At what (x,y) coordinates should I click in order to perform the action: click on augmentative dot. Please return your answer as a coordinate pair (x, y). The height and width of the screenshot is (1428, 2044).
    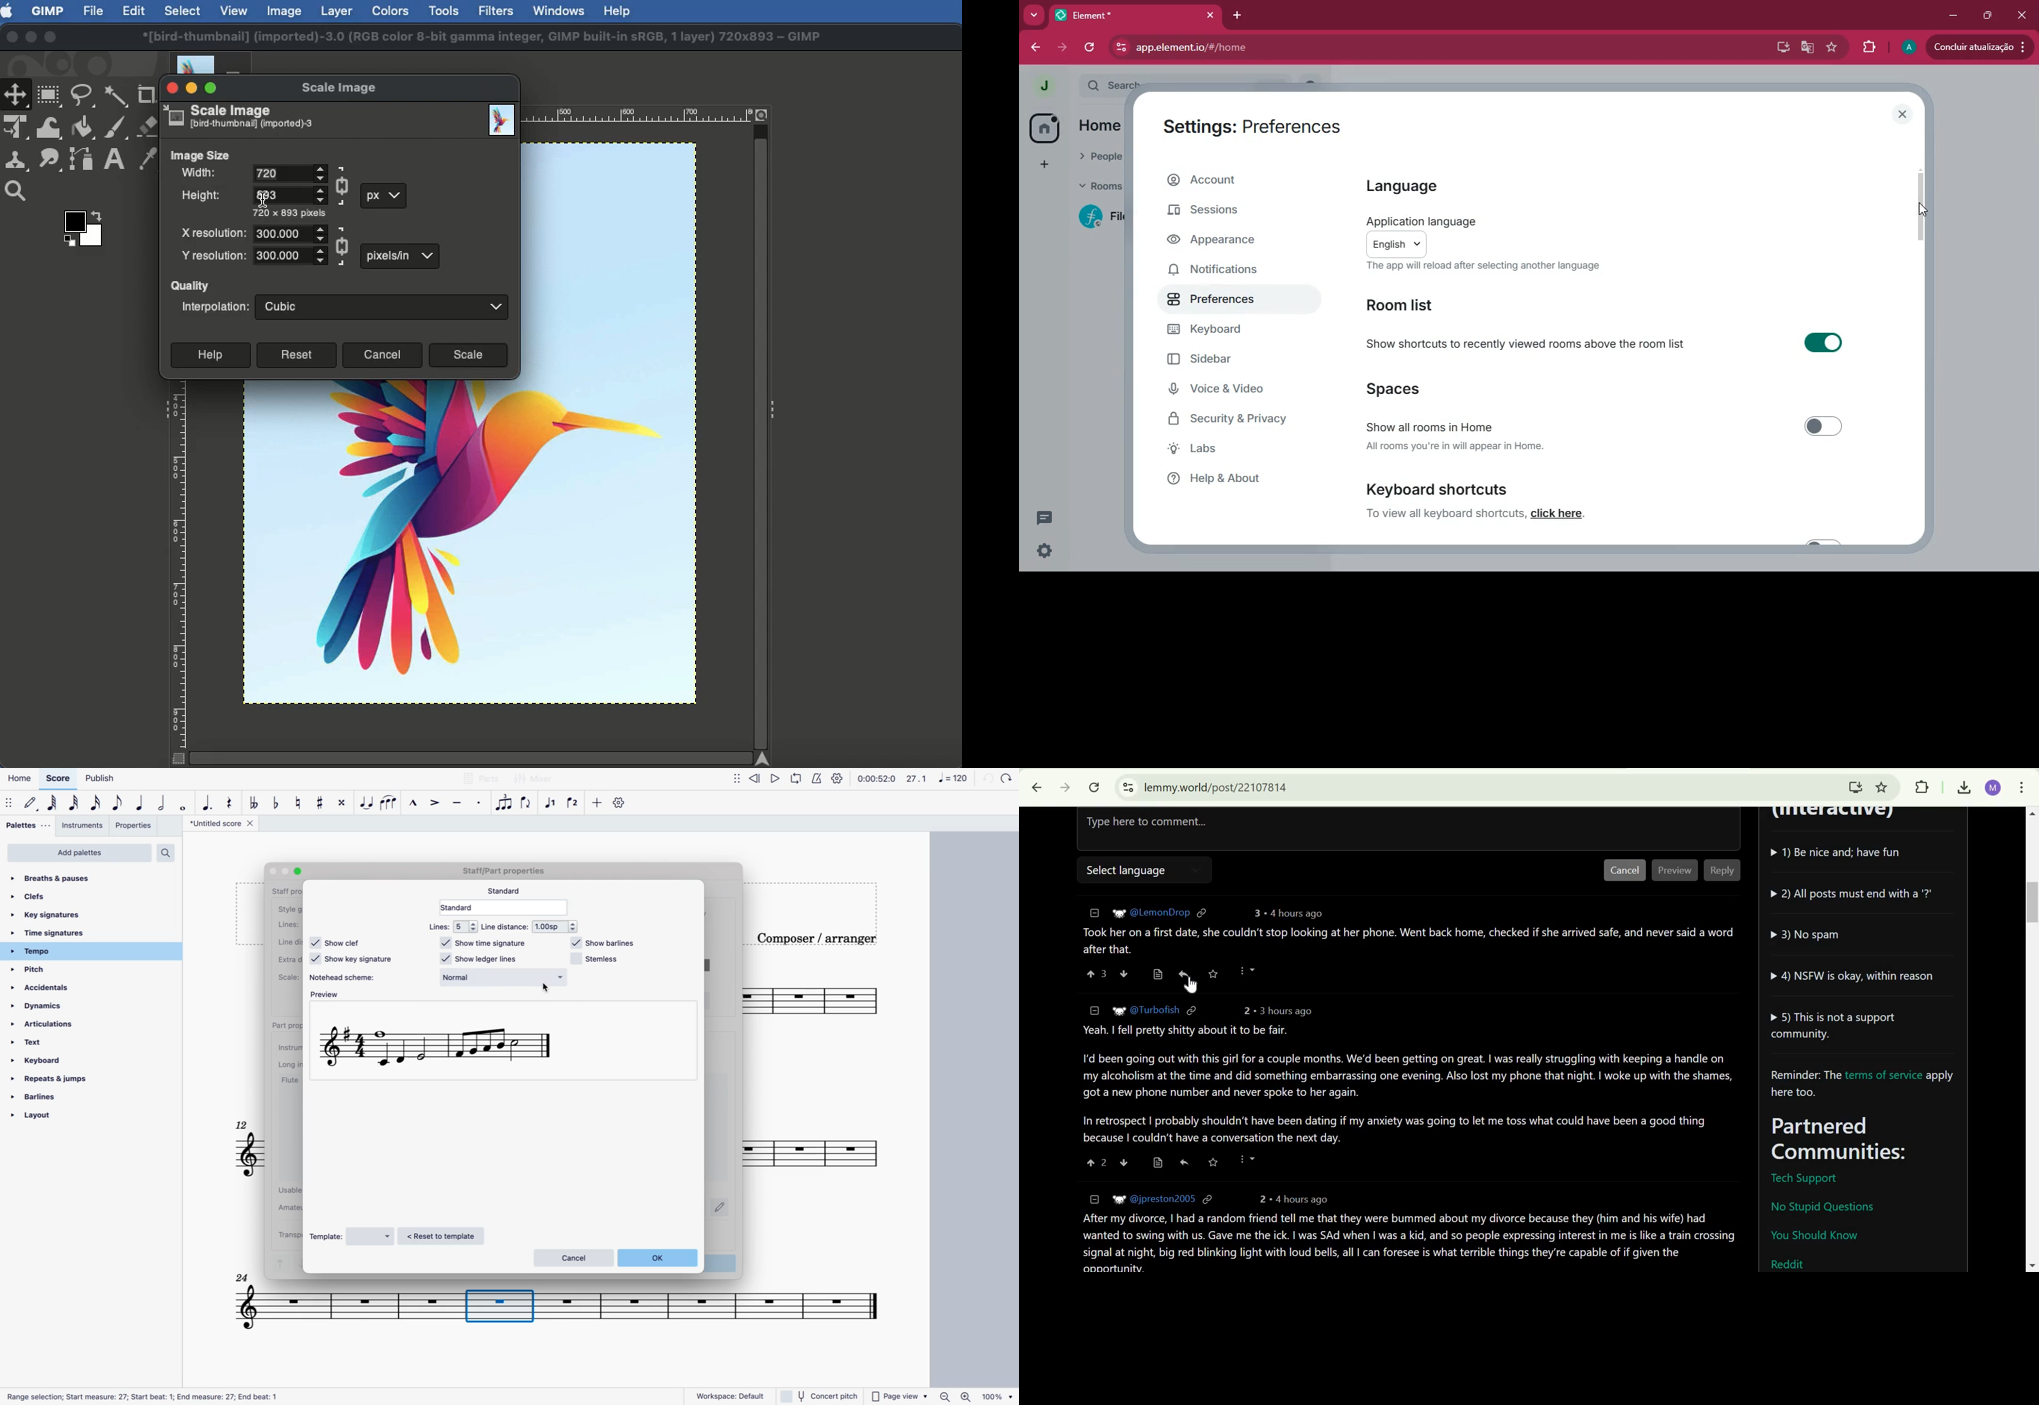
    Looking at the image, I should click on (209, 803).